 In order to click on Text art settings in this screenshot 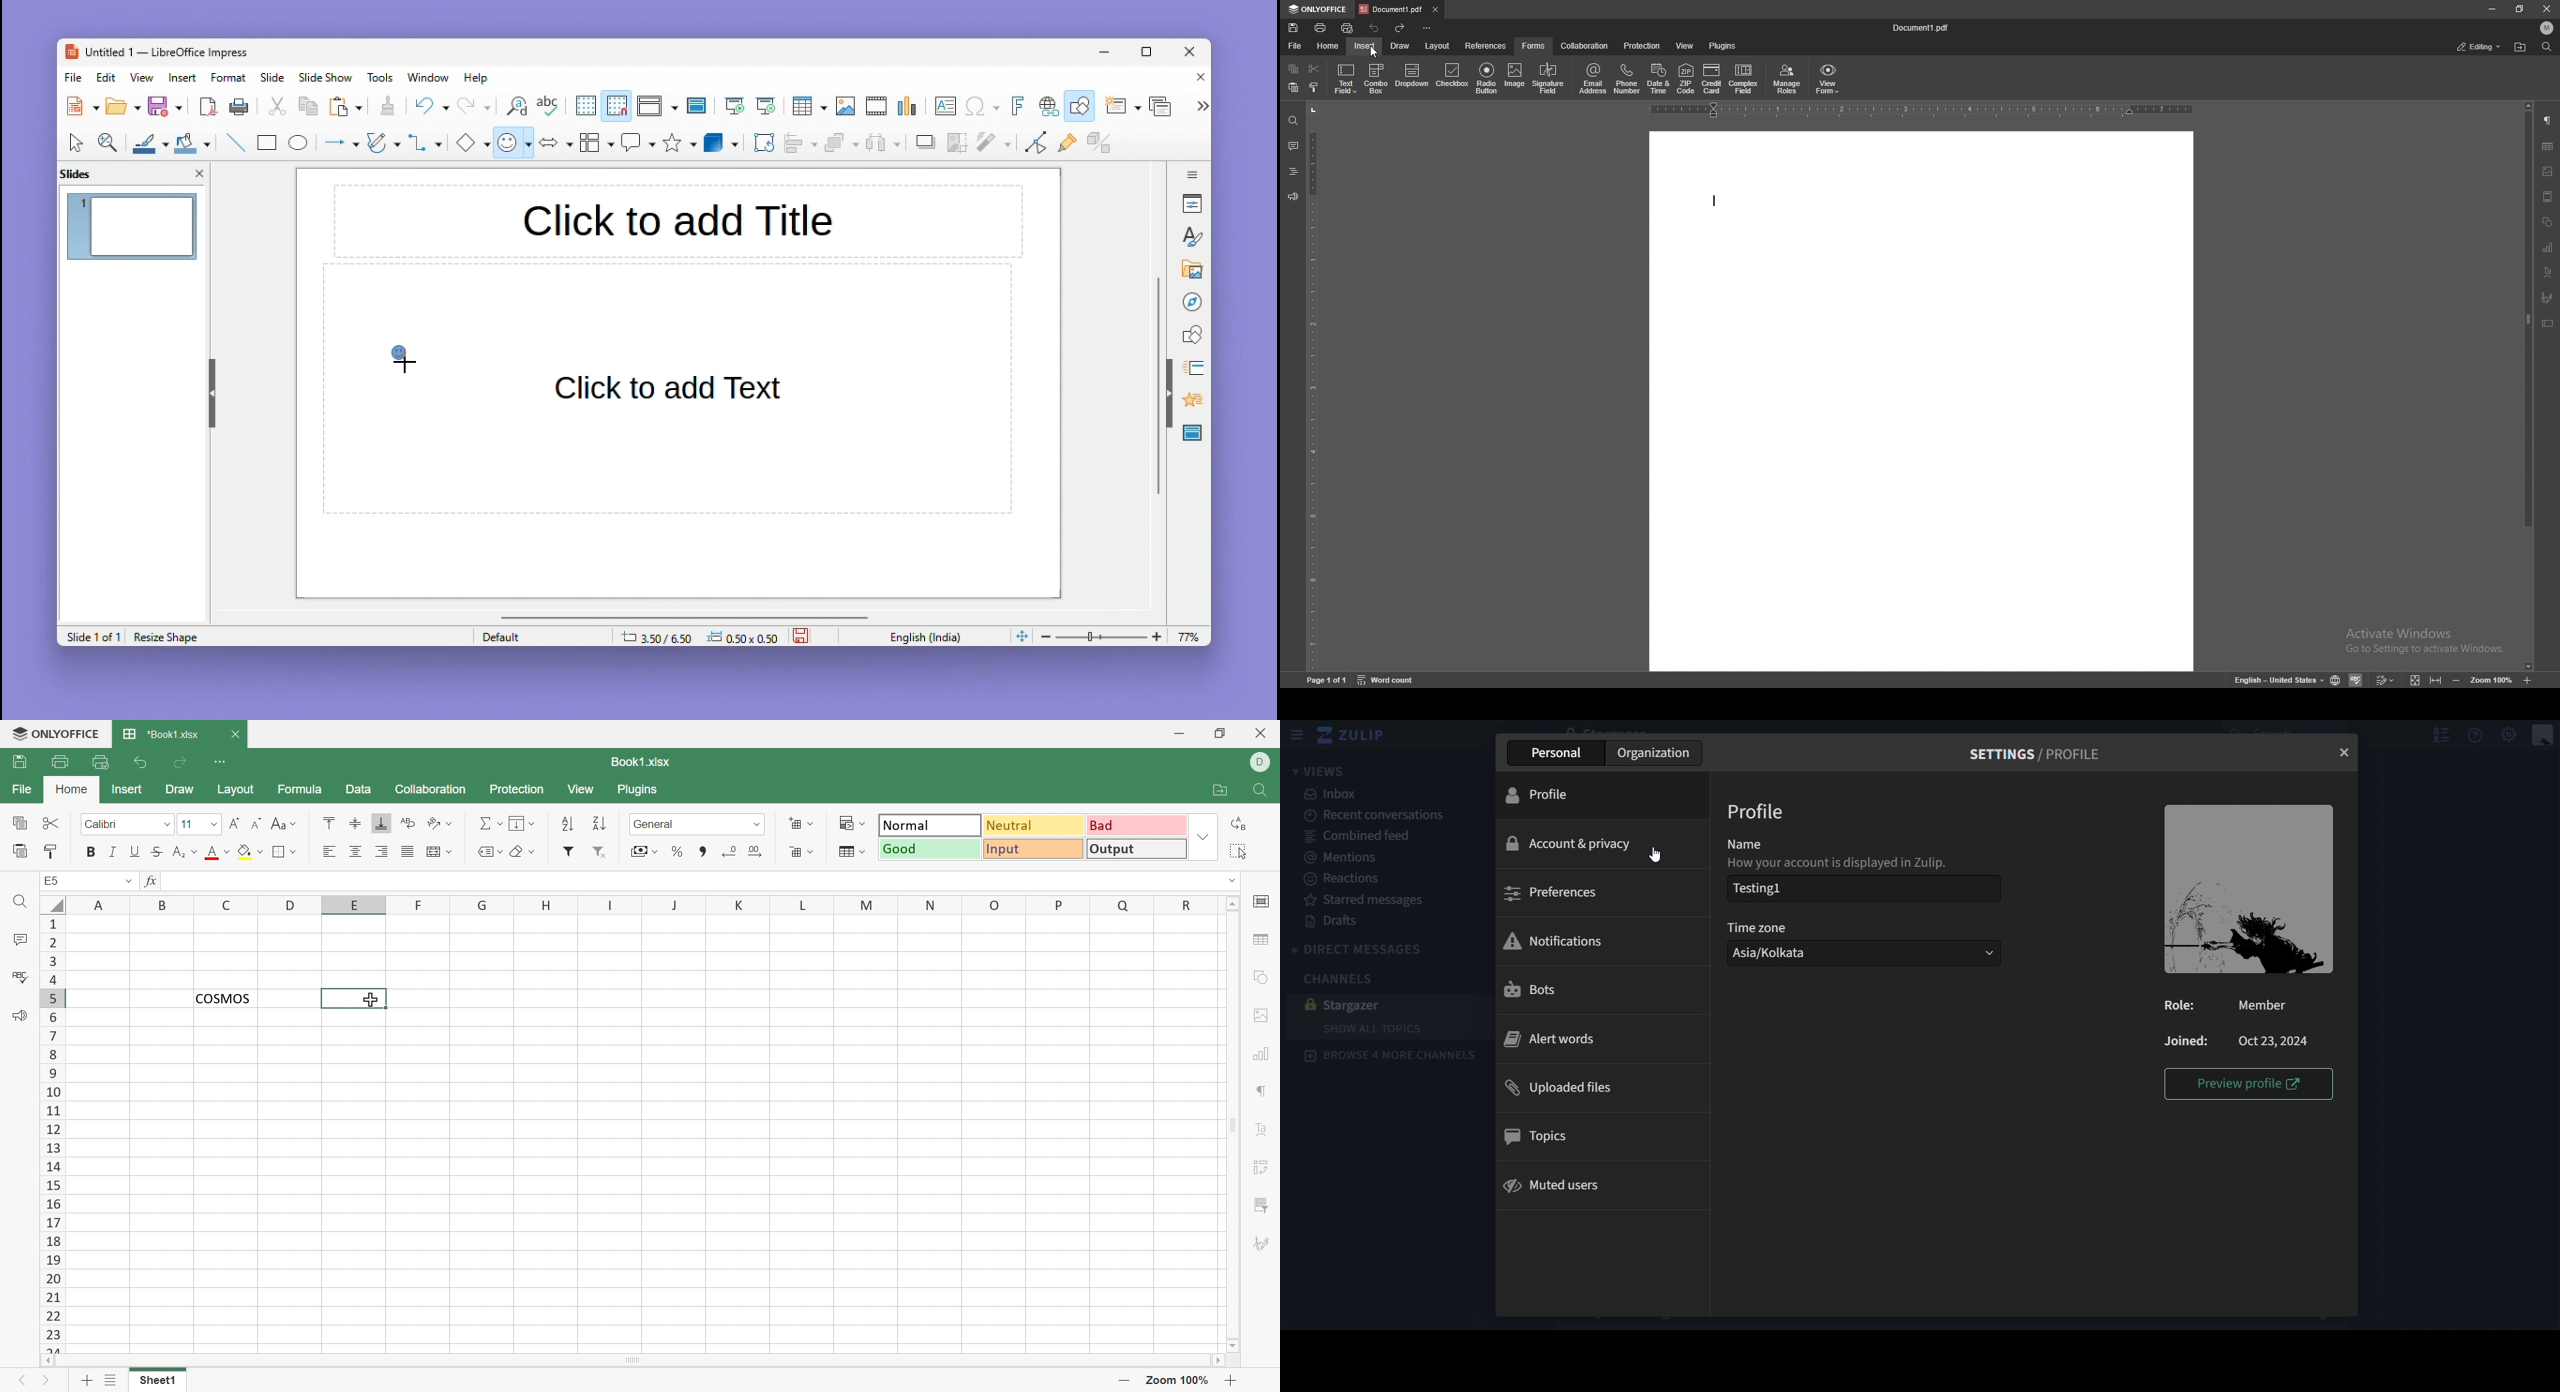, I will do `click(1259, 1129)`.